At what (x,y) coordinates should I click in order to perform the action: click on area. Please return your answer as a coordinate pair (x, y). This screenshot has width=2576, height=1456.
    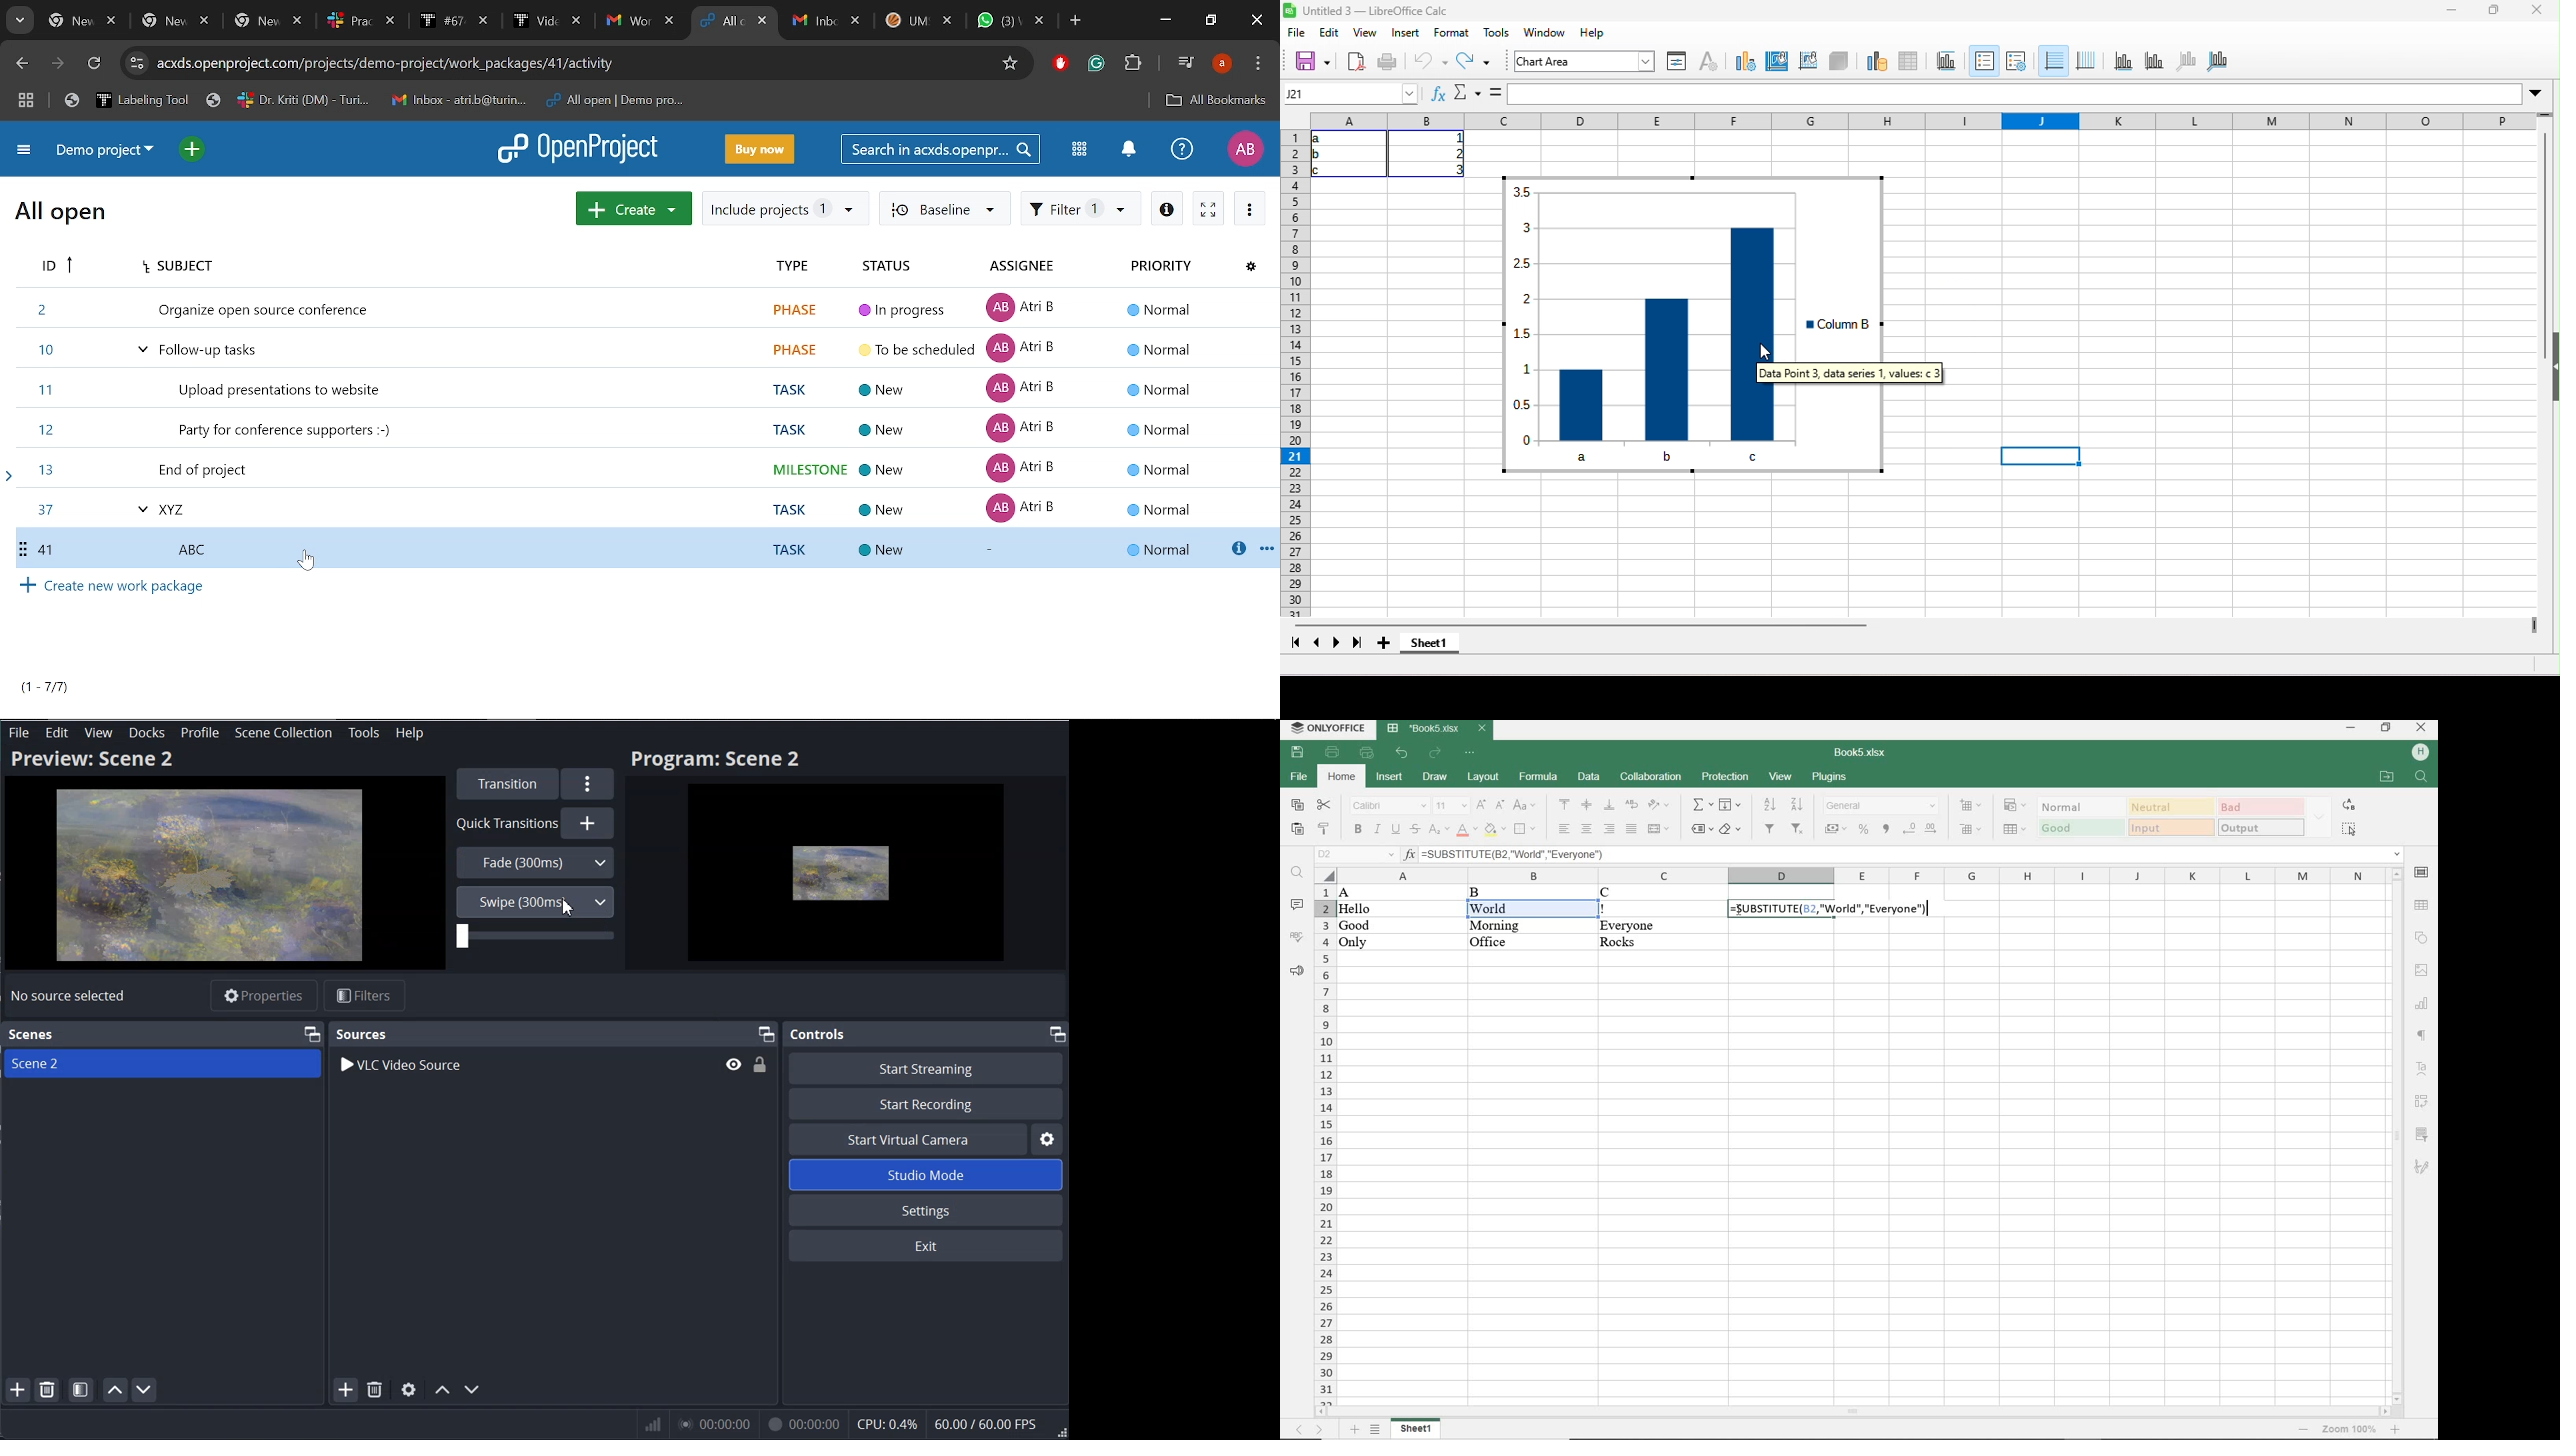
    Looking at the image, I should click on (1778, 63).